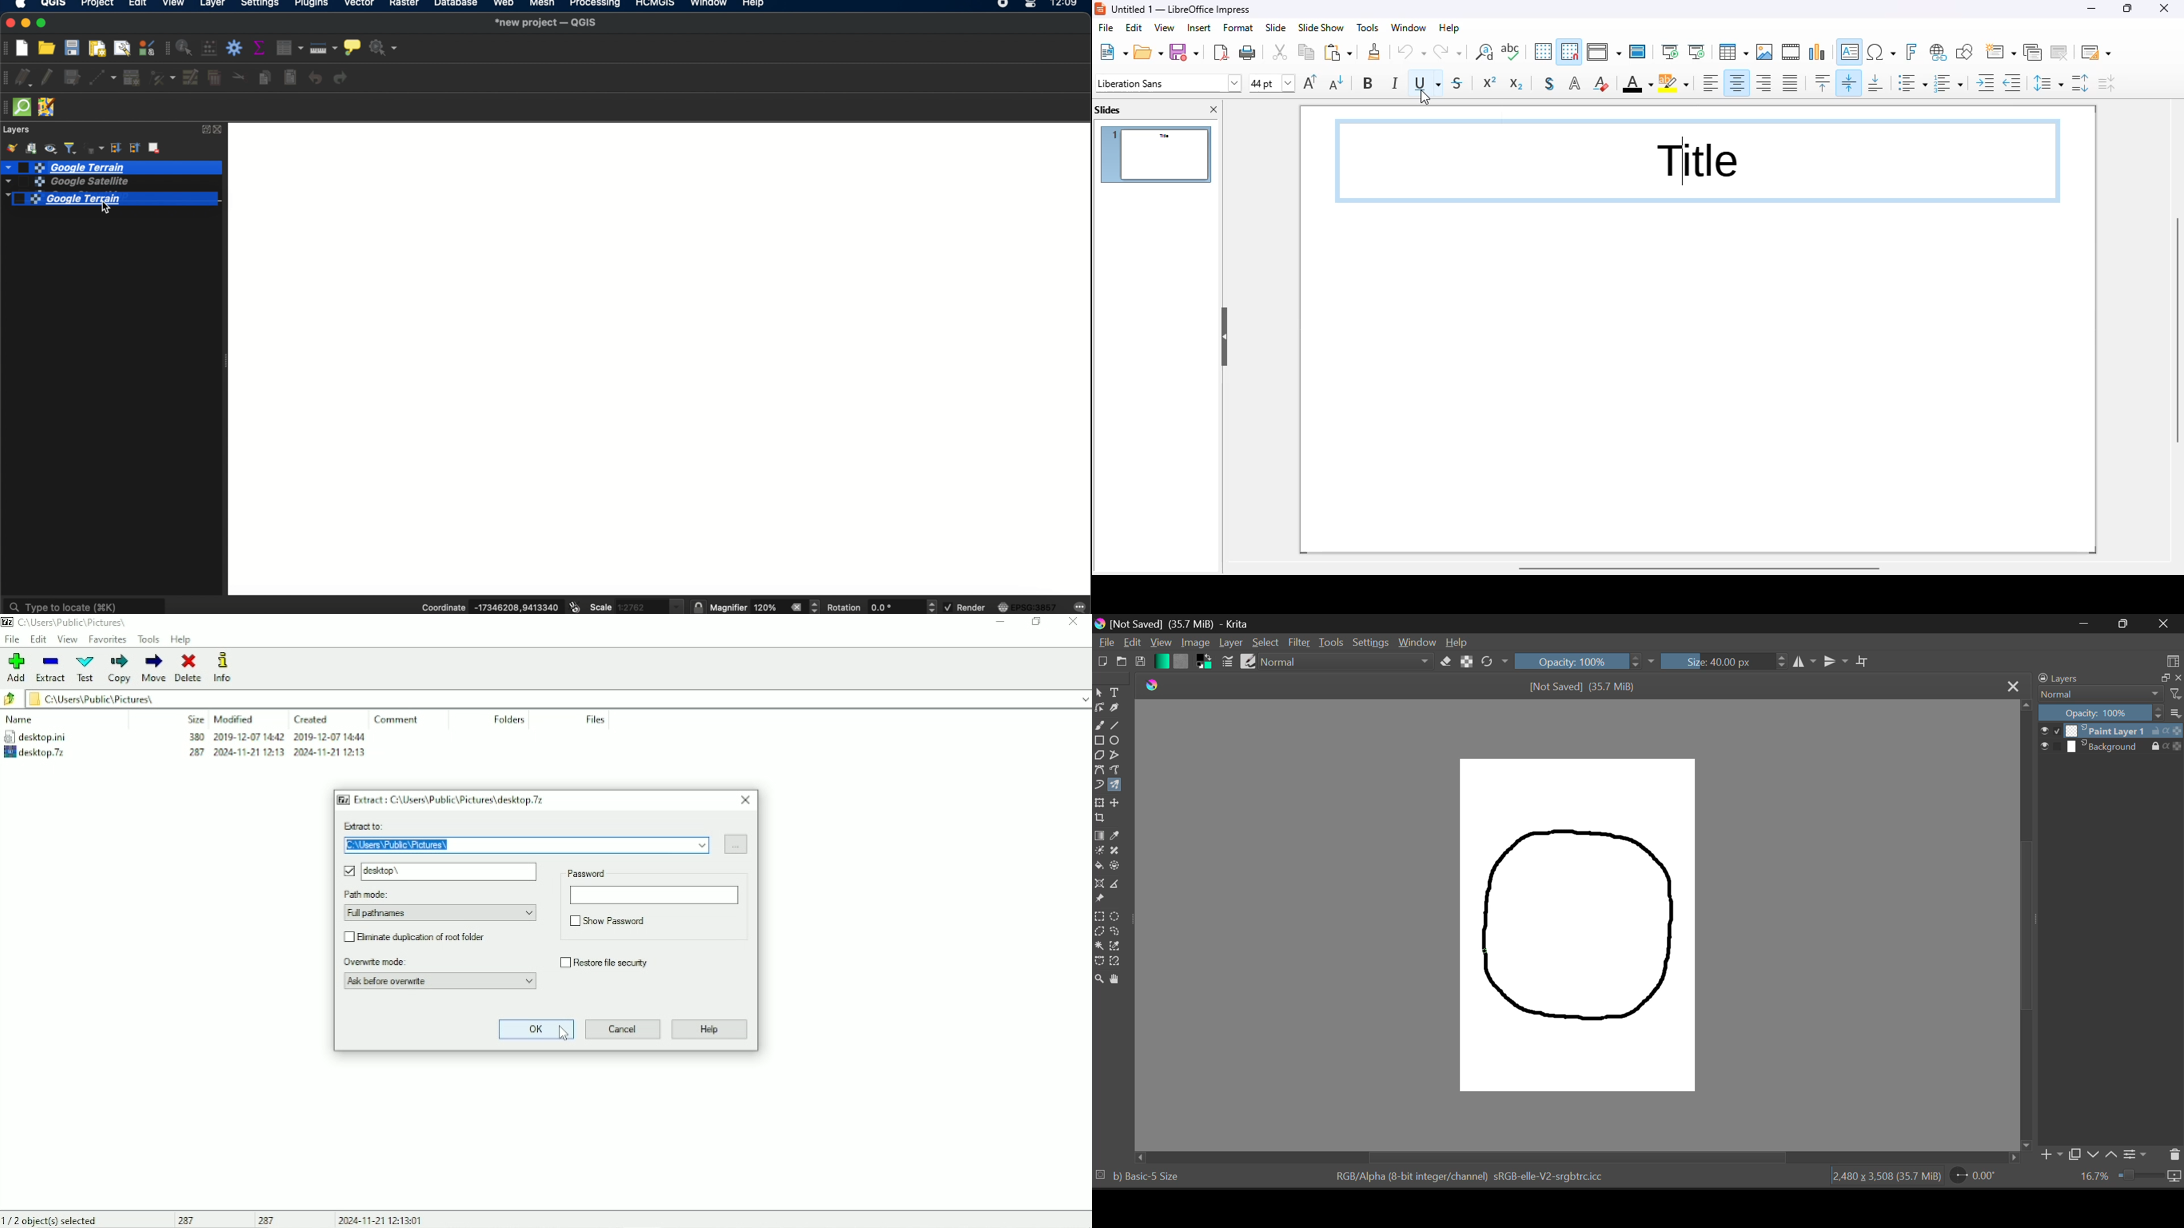 The height and width of the screenshot is (1232, 2184). I want to click on Edit, so click(39, 639).